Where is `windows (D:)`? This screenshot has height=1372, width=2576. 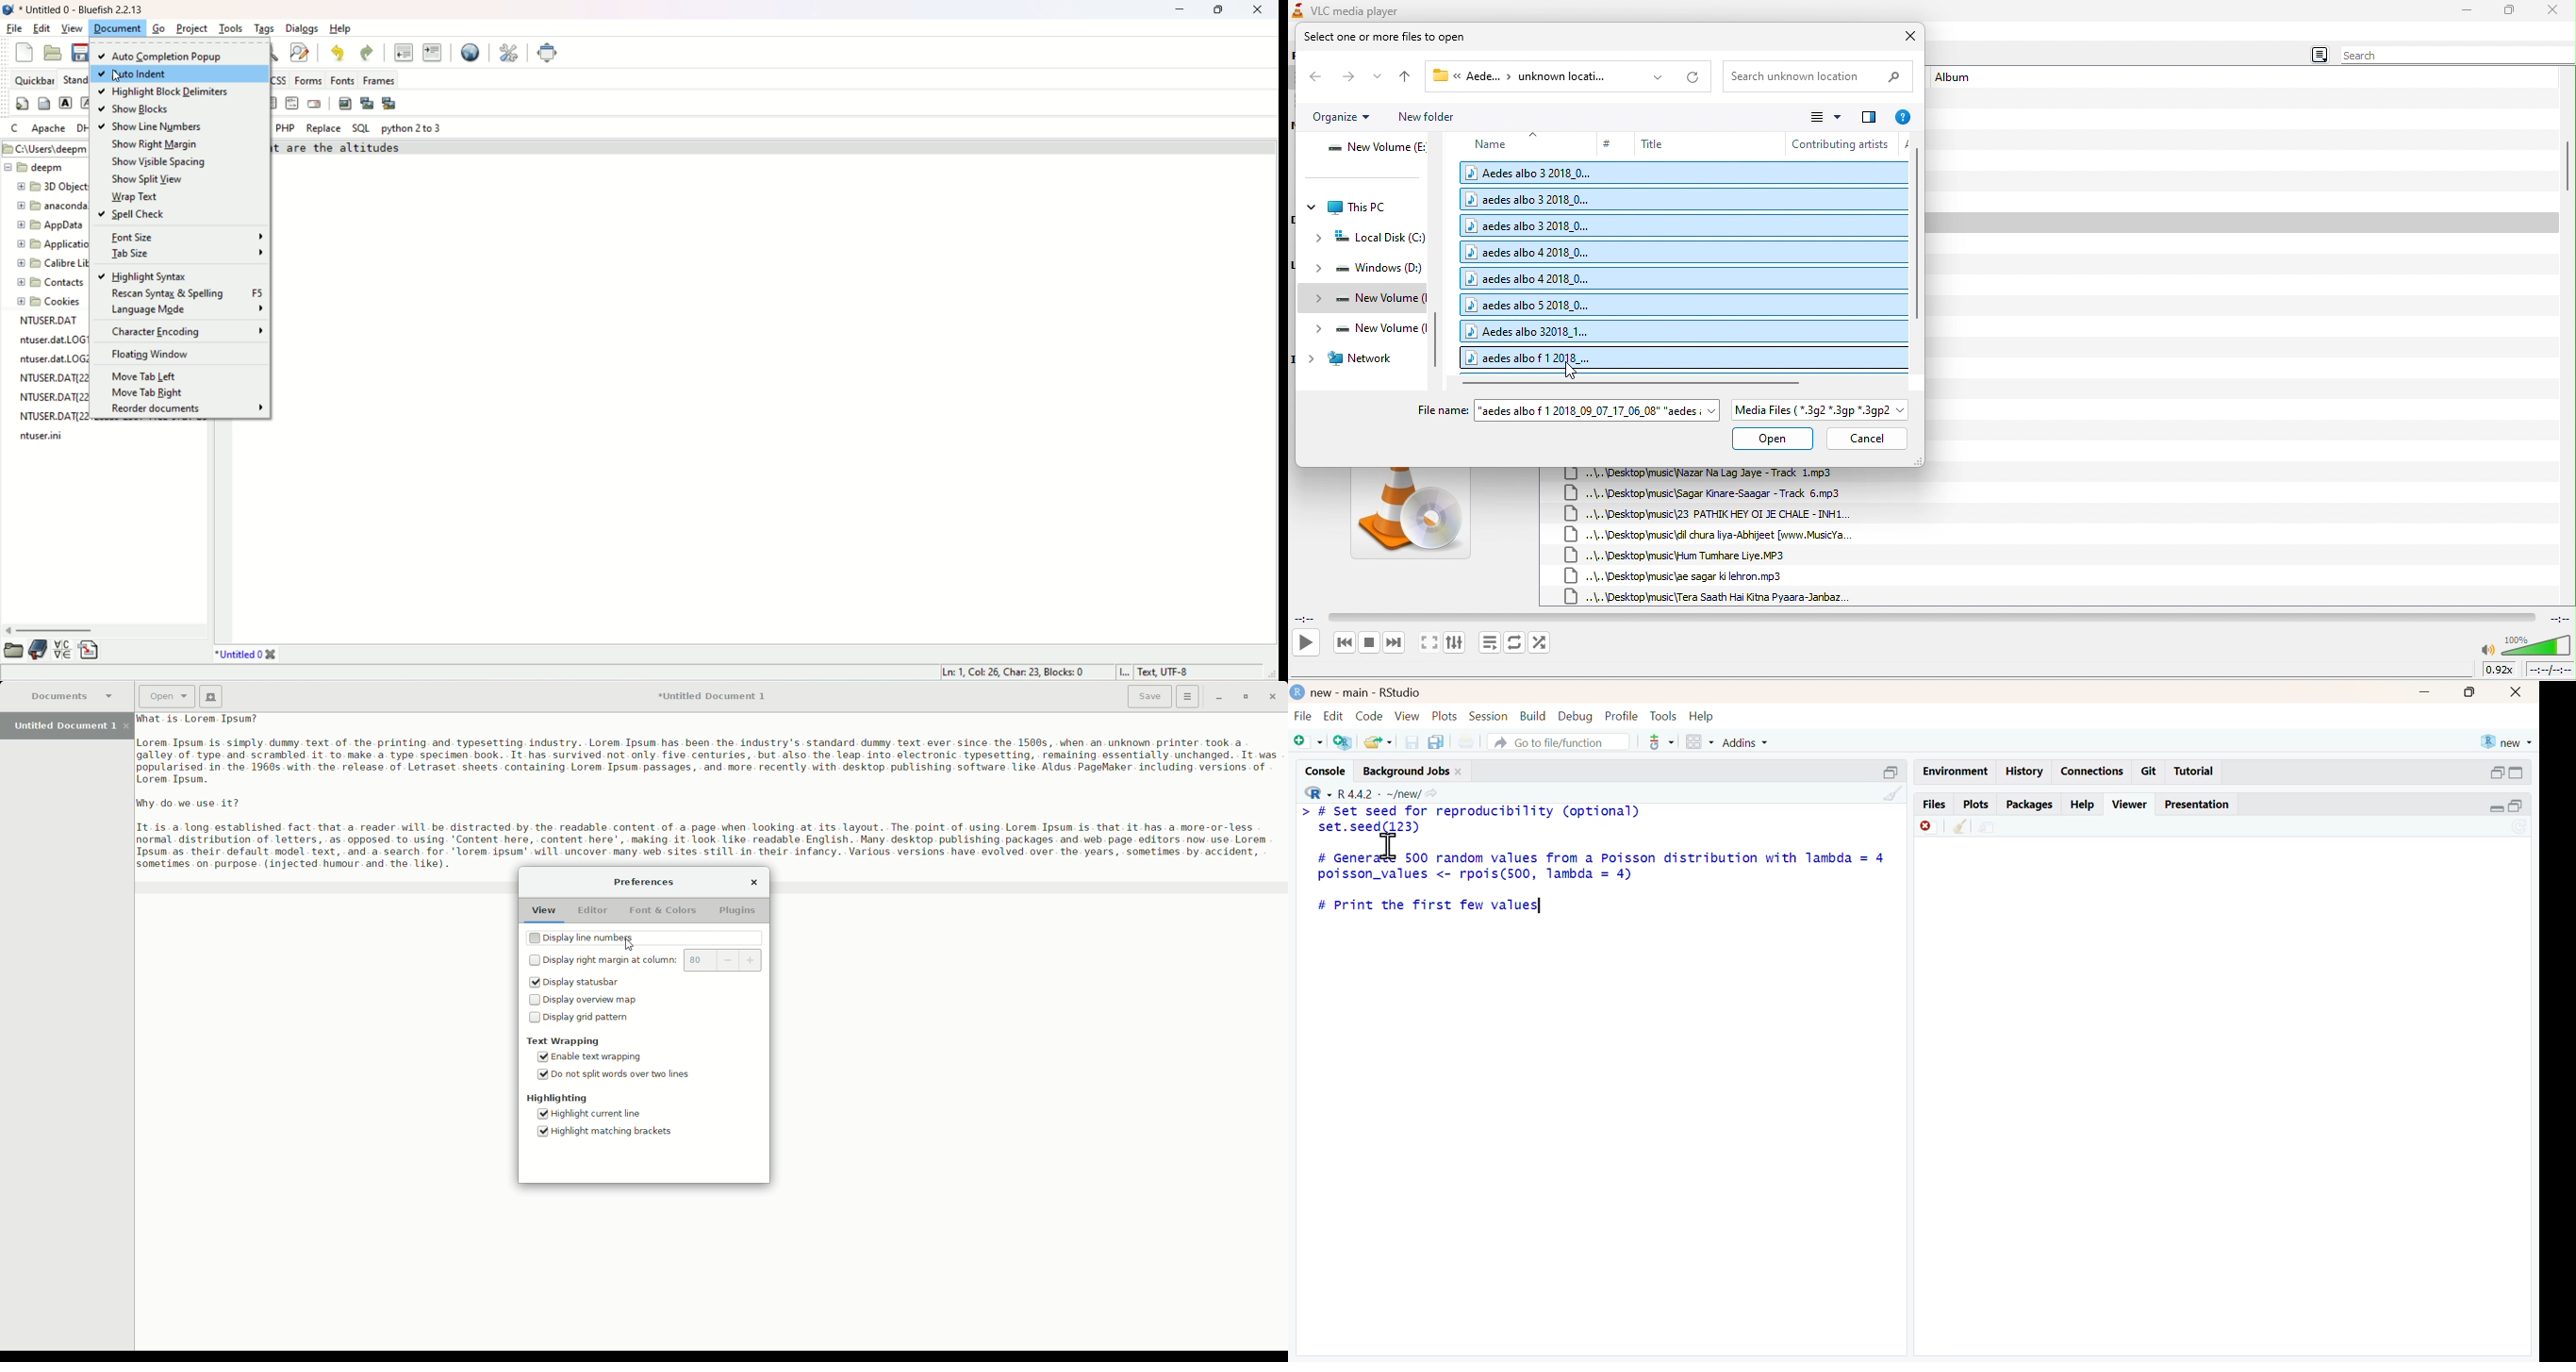 windows (D:) is located at coordinates (1367, 271).